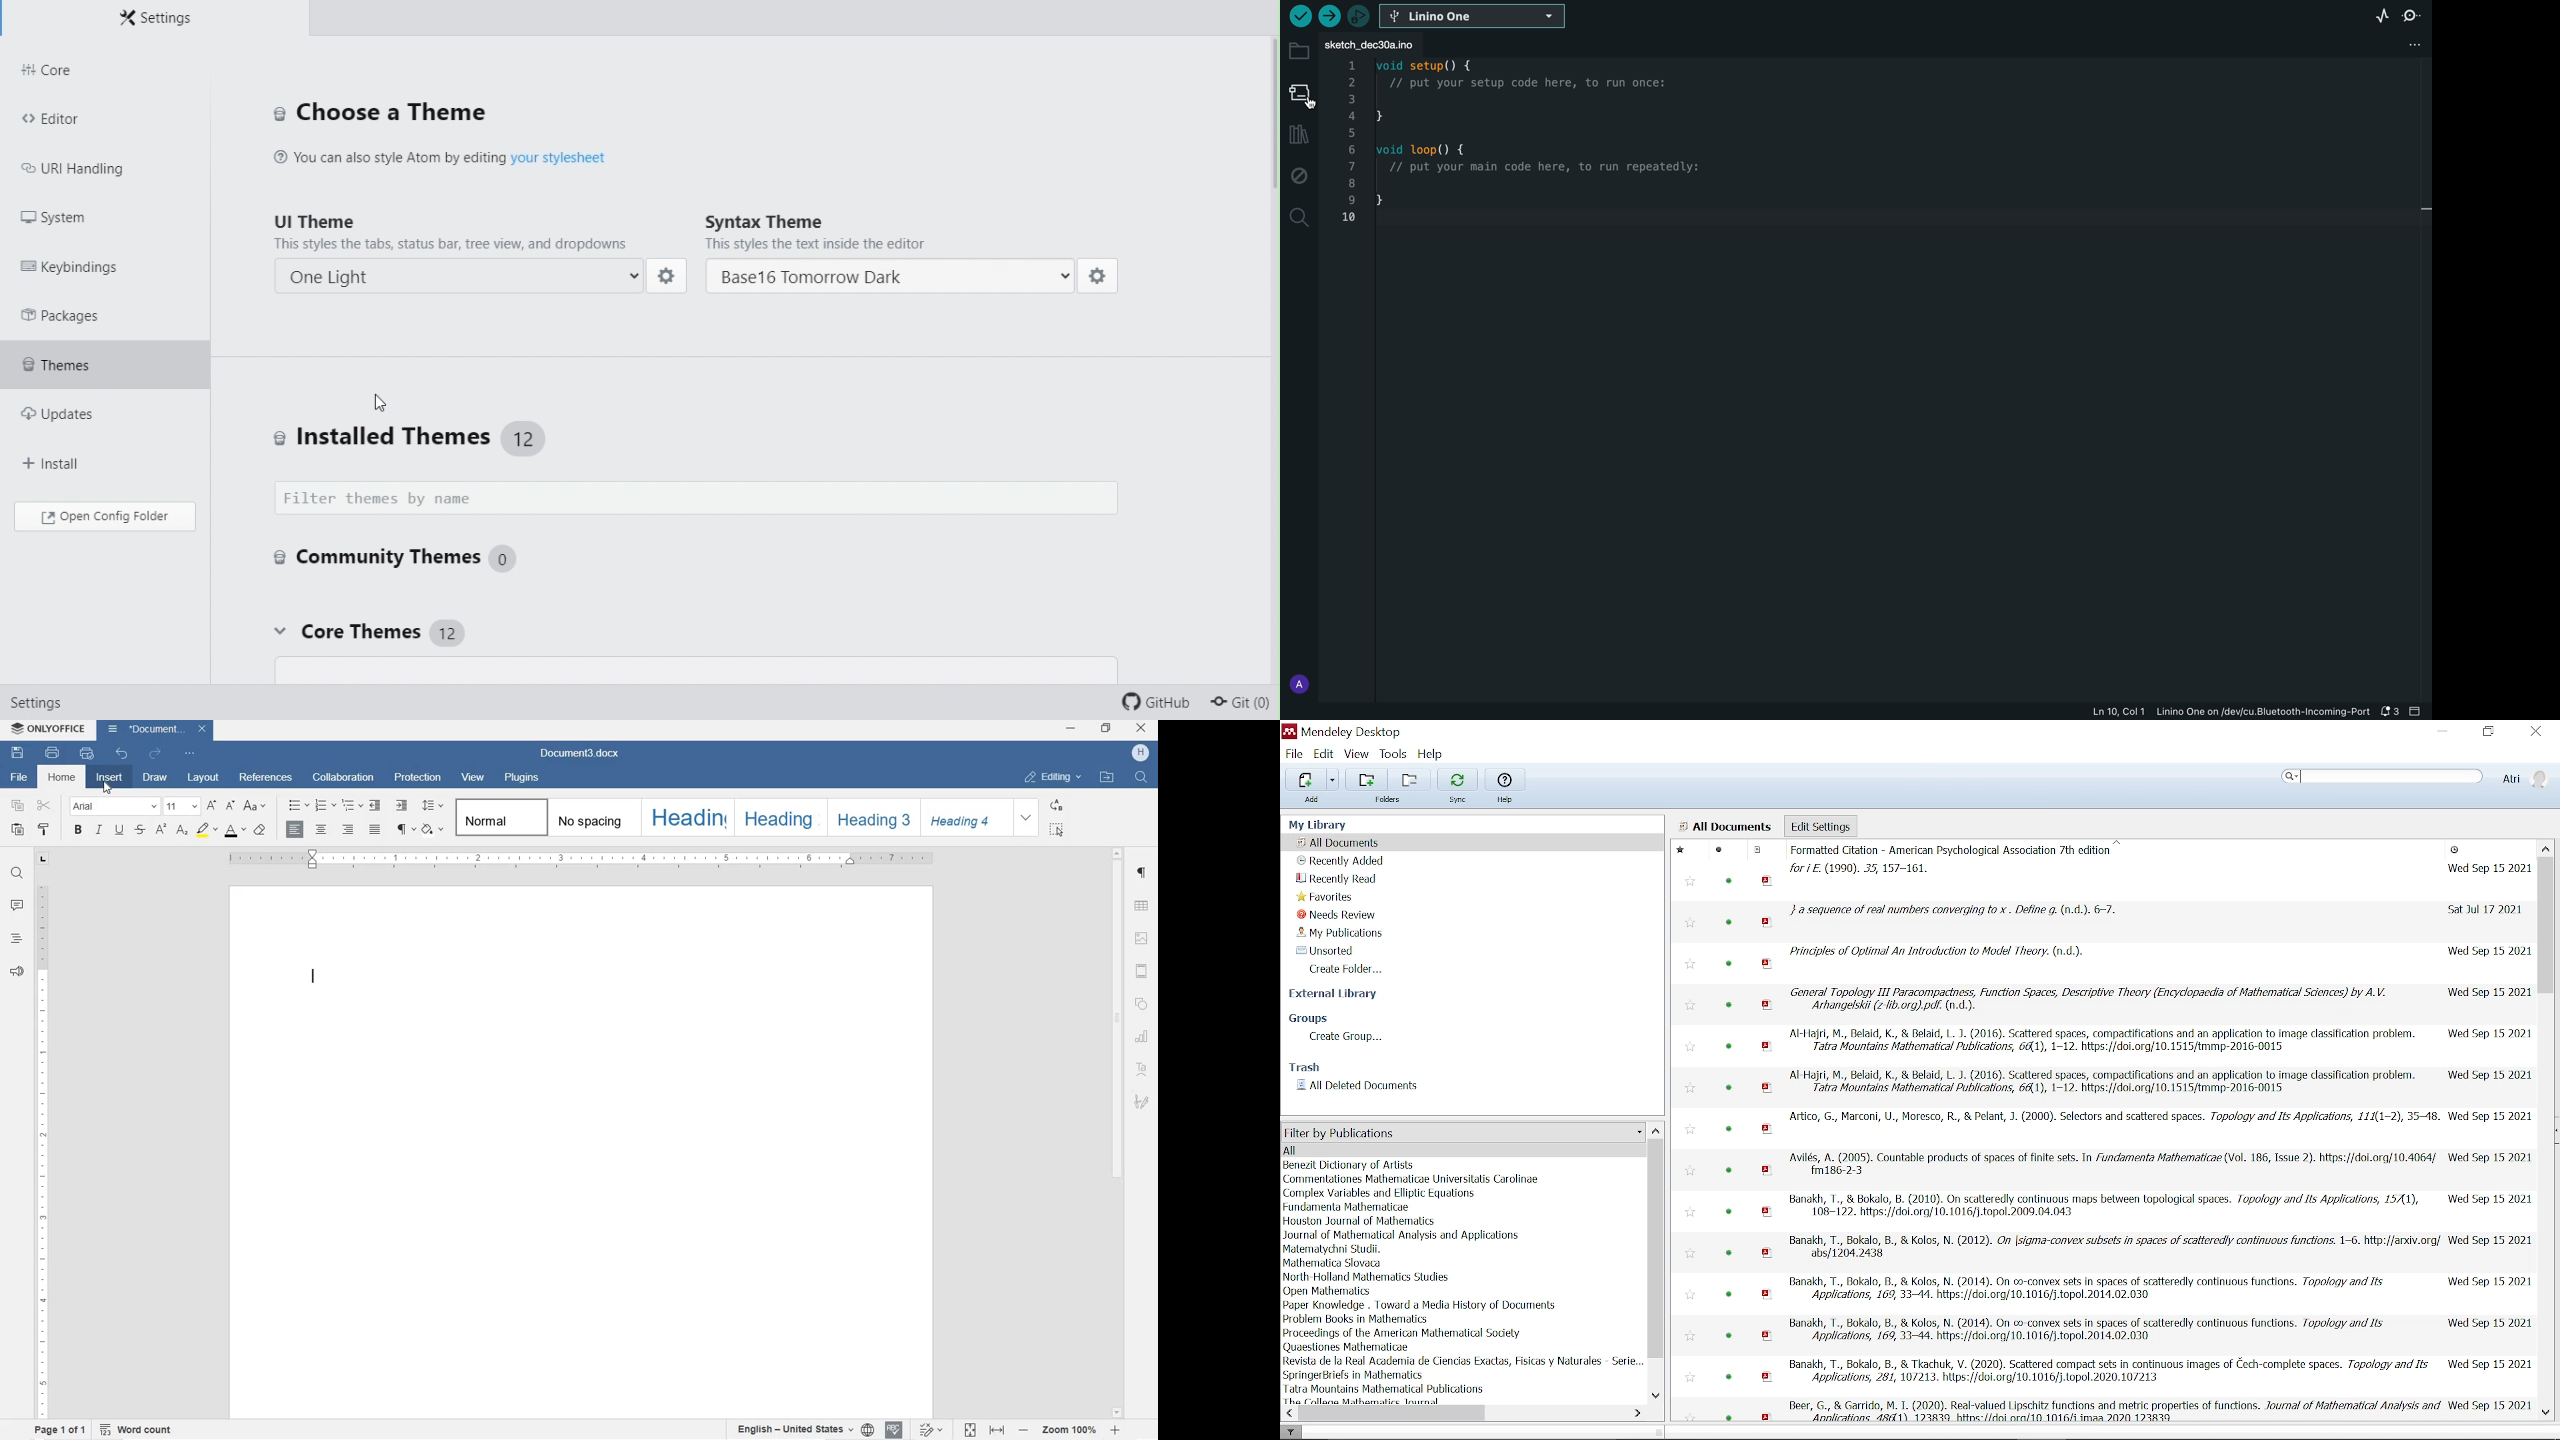 This screenshot has height=1456, width=2576. What do you see at coordinates (257, 807) in the screenshot?
I see `CHANGE CASE` at bounding box center [257, 807].